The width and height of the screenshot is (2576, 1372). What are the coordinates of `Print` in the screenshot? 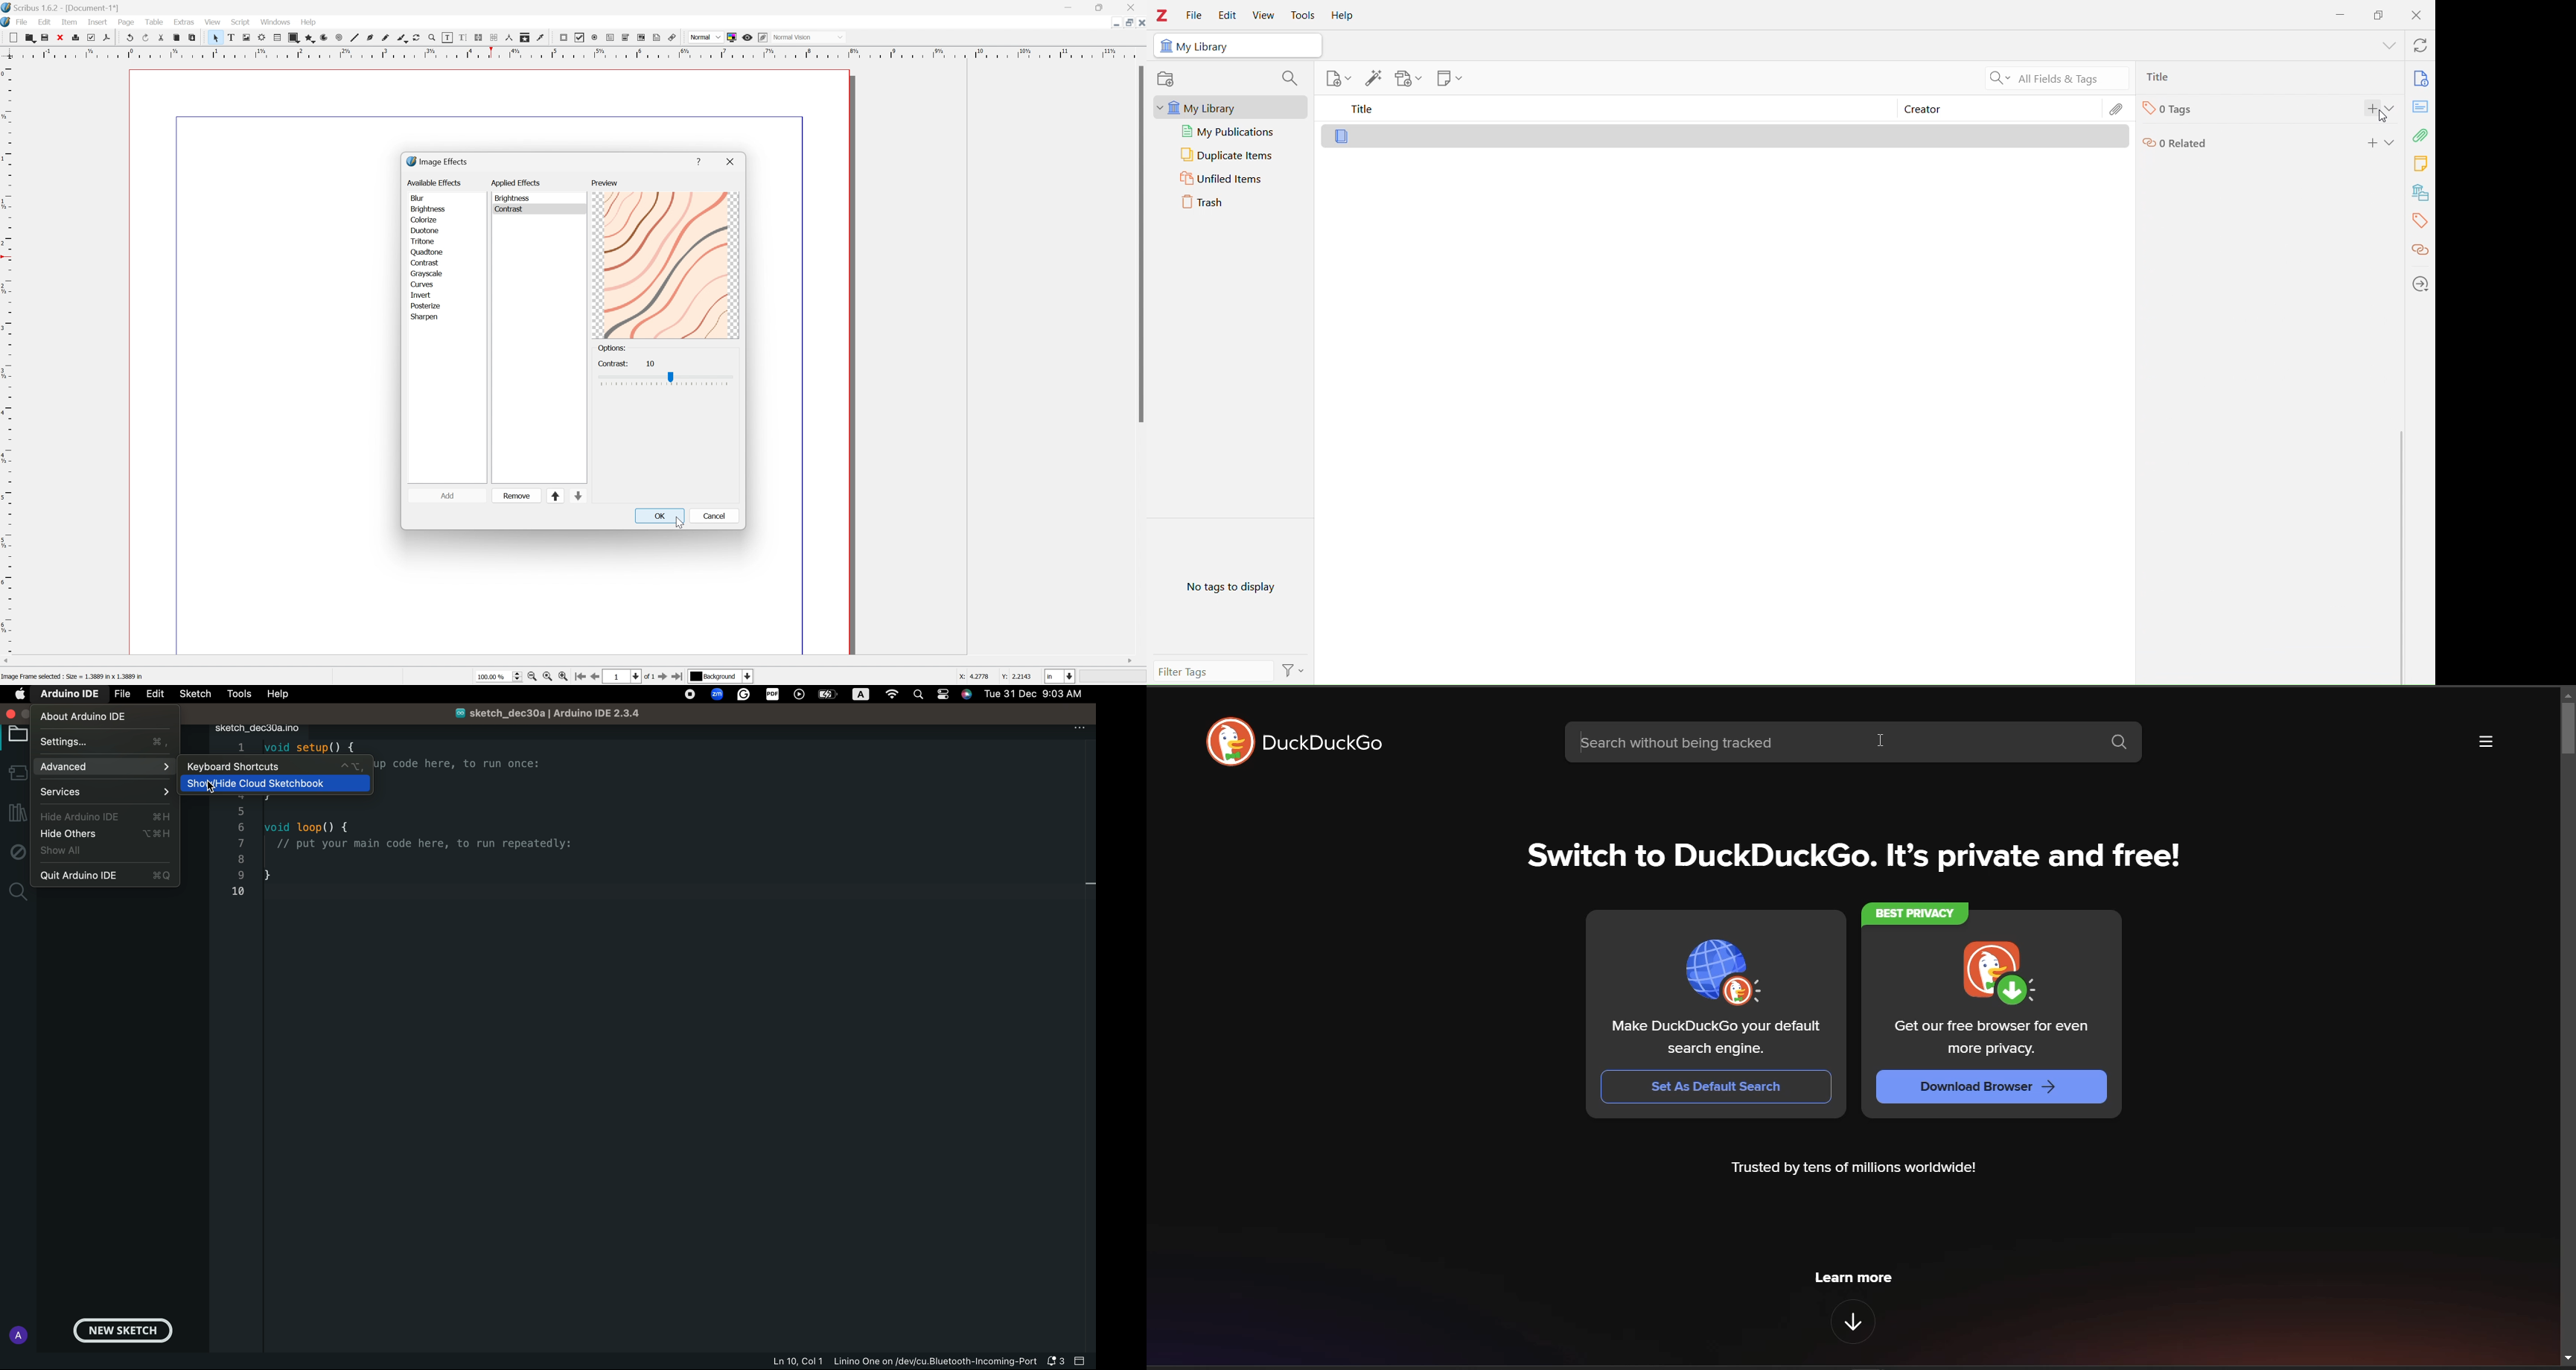 It's located at (78, 38).